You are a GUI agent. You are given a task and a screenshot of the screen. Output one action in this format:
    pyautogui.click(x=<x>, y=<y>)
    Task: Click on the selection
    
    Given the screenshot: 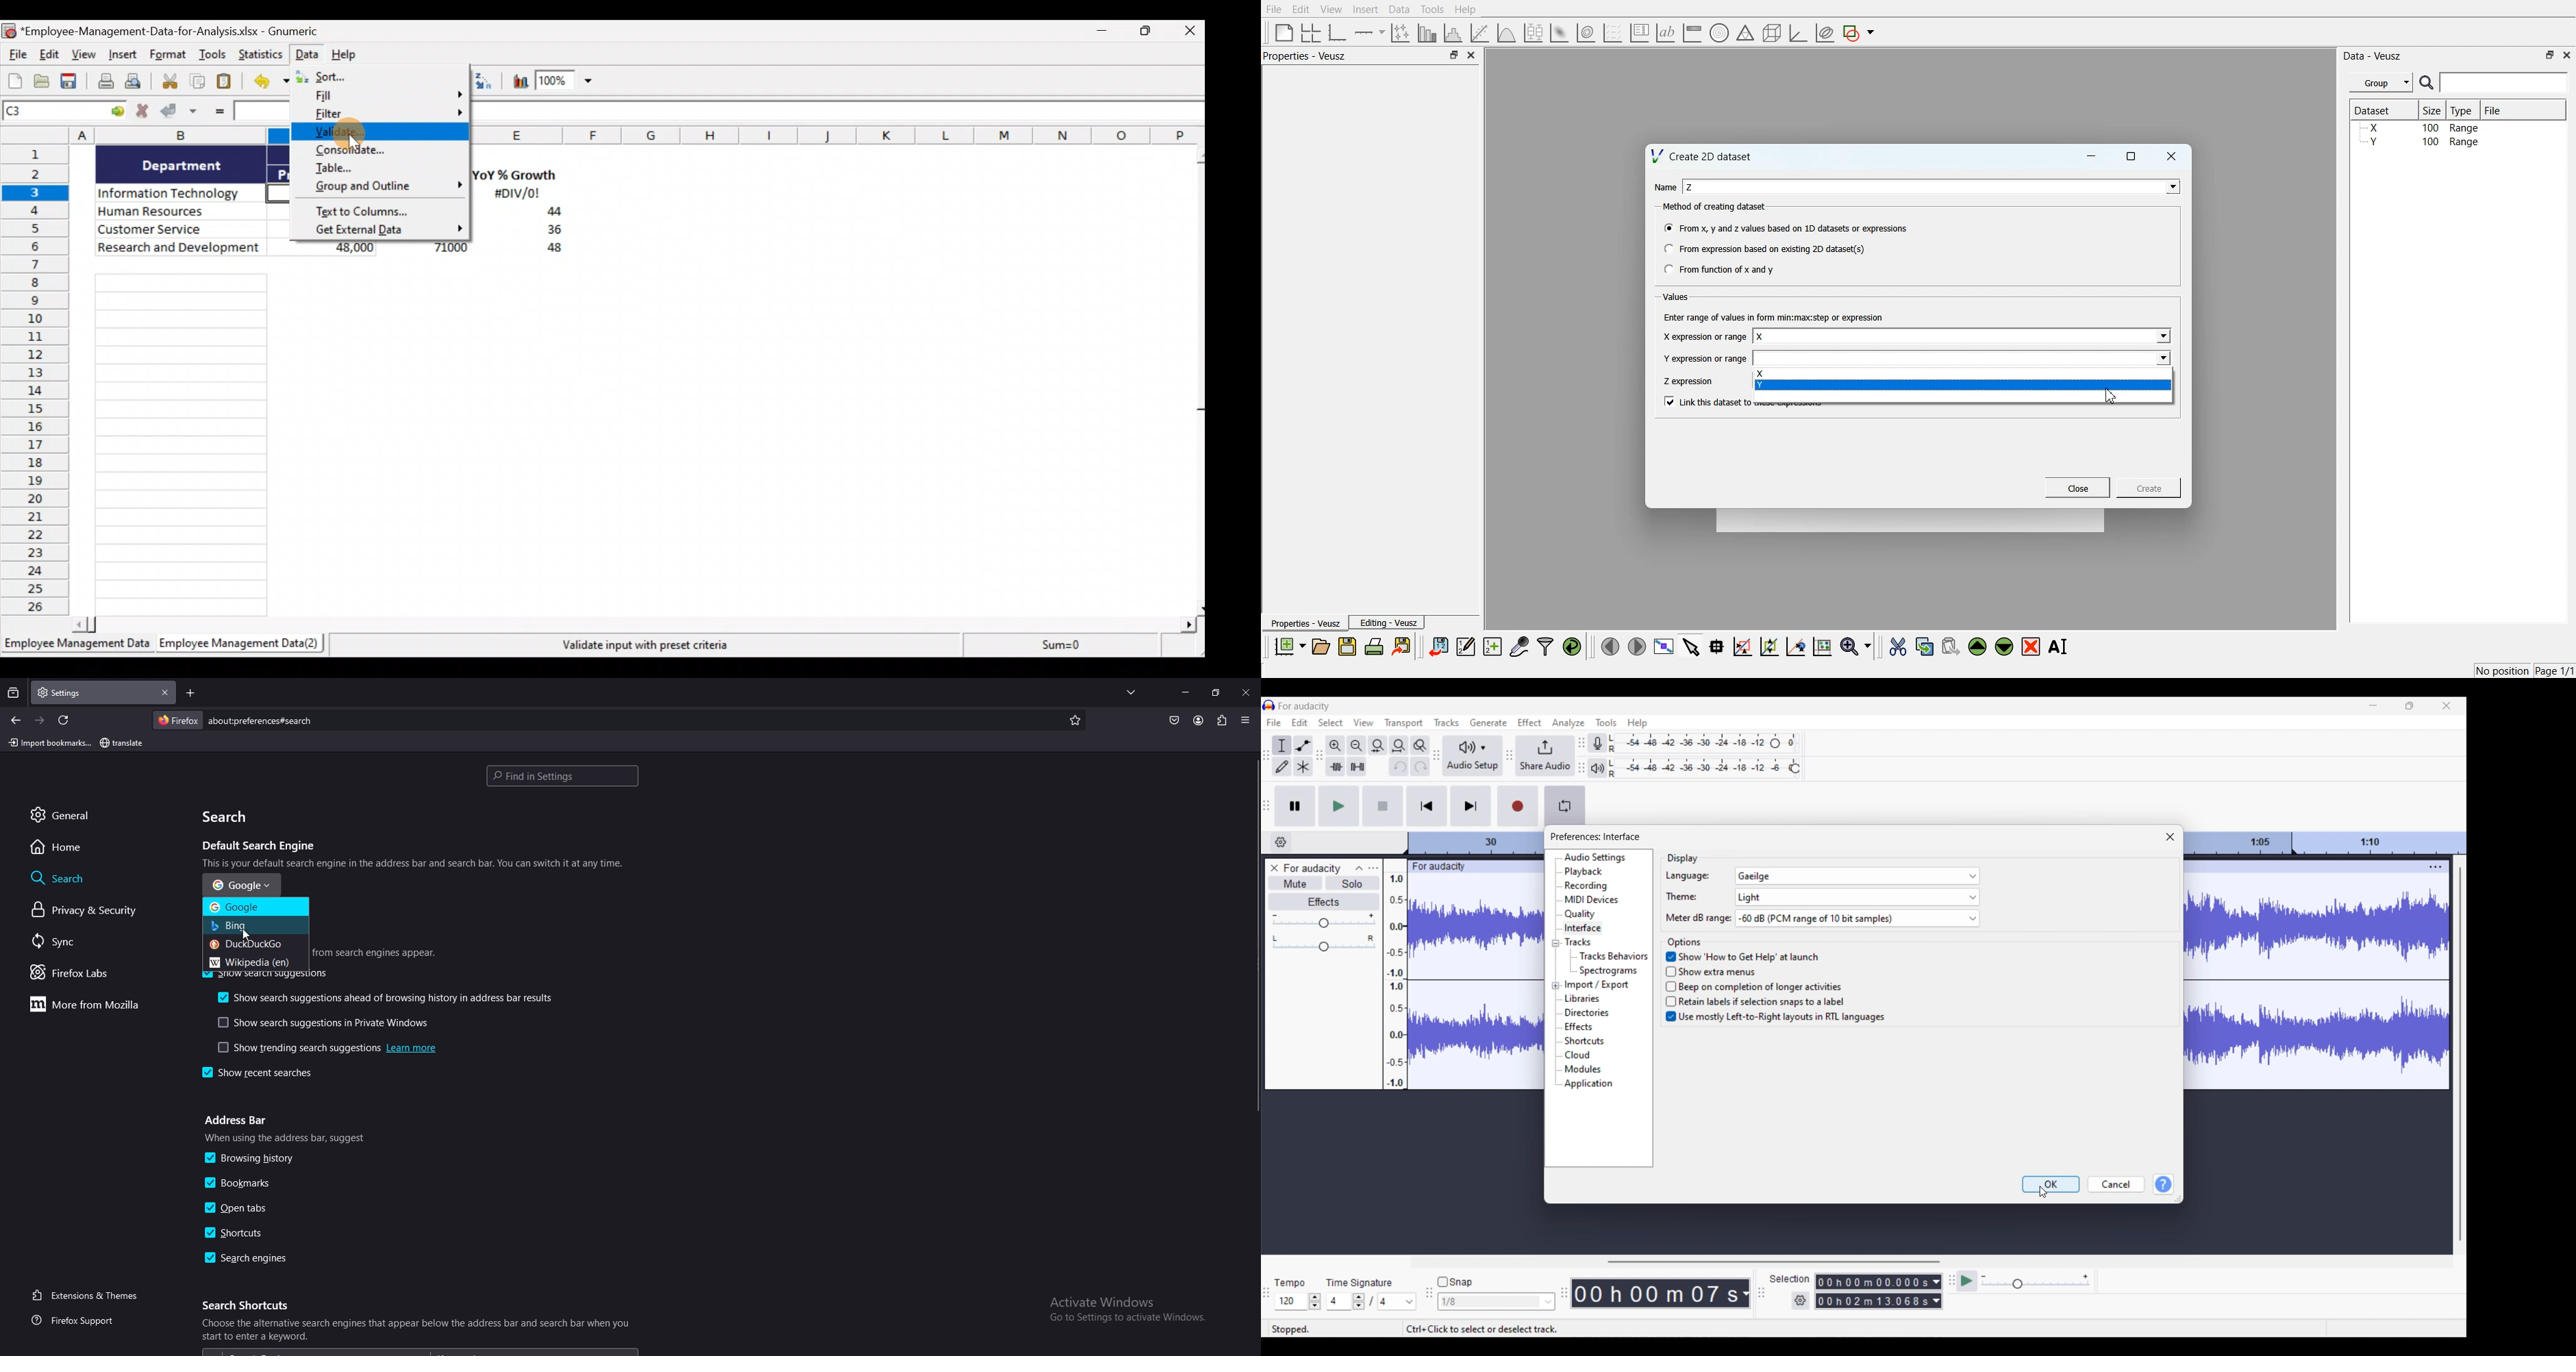 What is the action you would take?
    pyautogui.click(x=1789, y=1278)
    